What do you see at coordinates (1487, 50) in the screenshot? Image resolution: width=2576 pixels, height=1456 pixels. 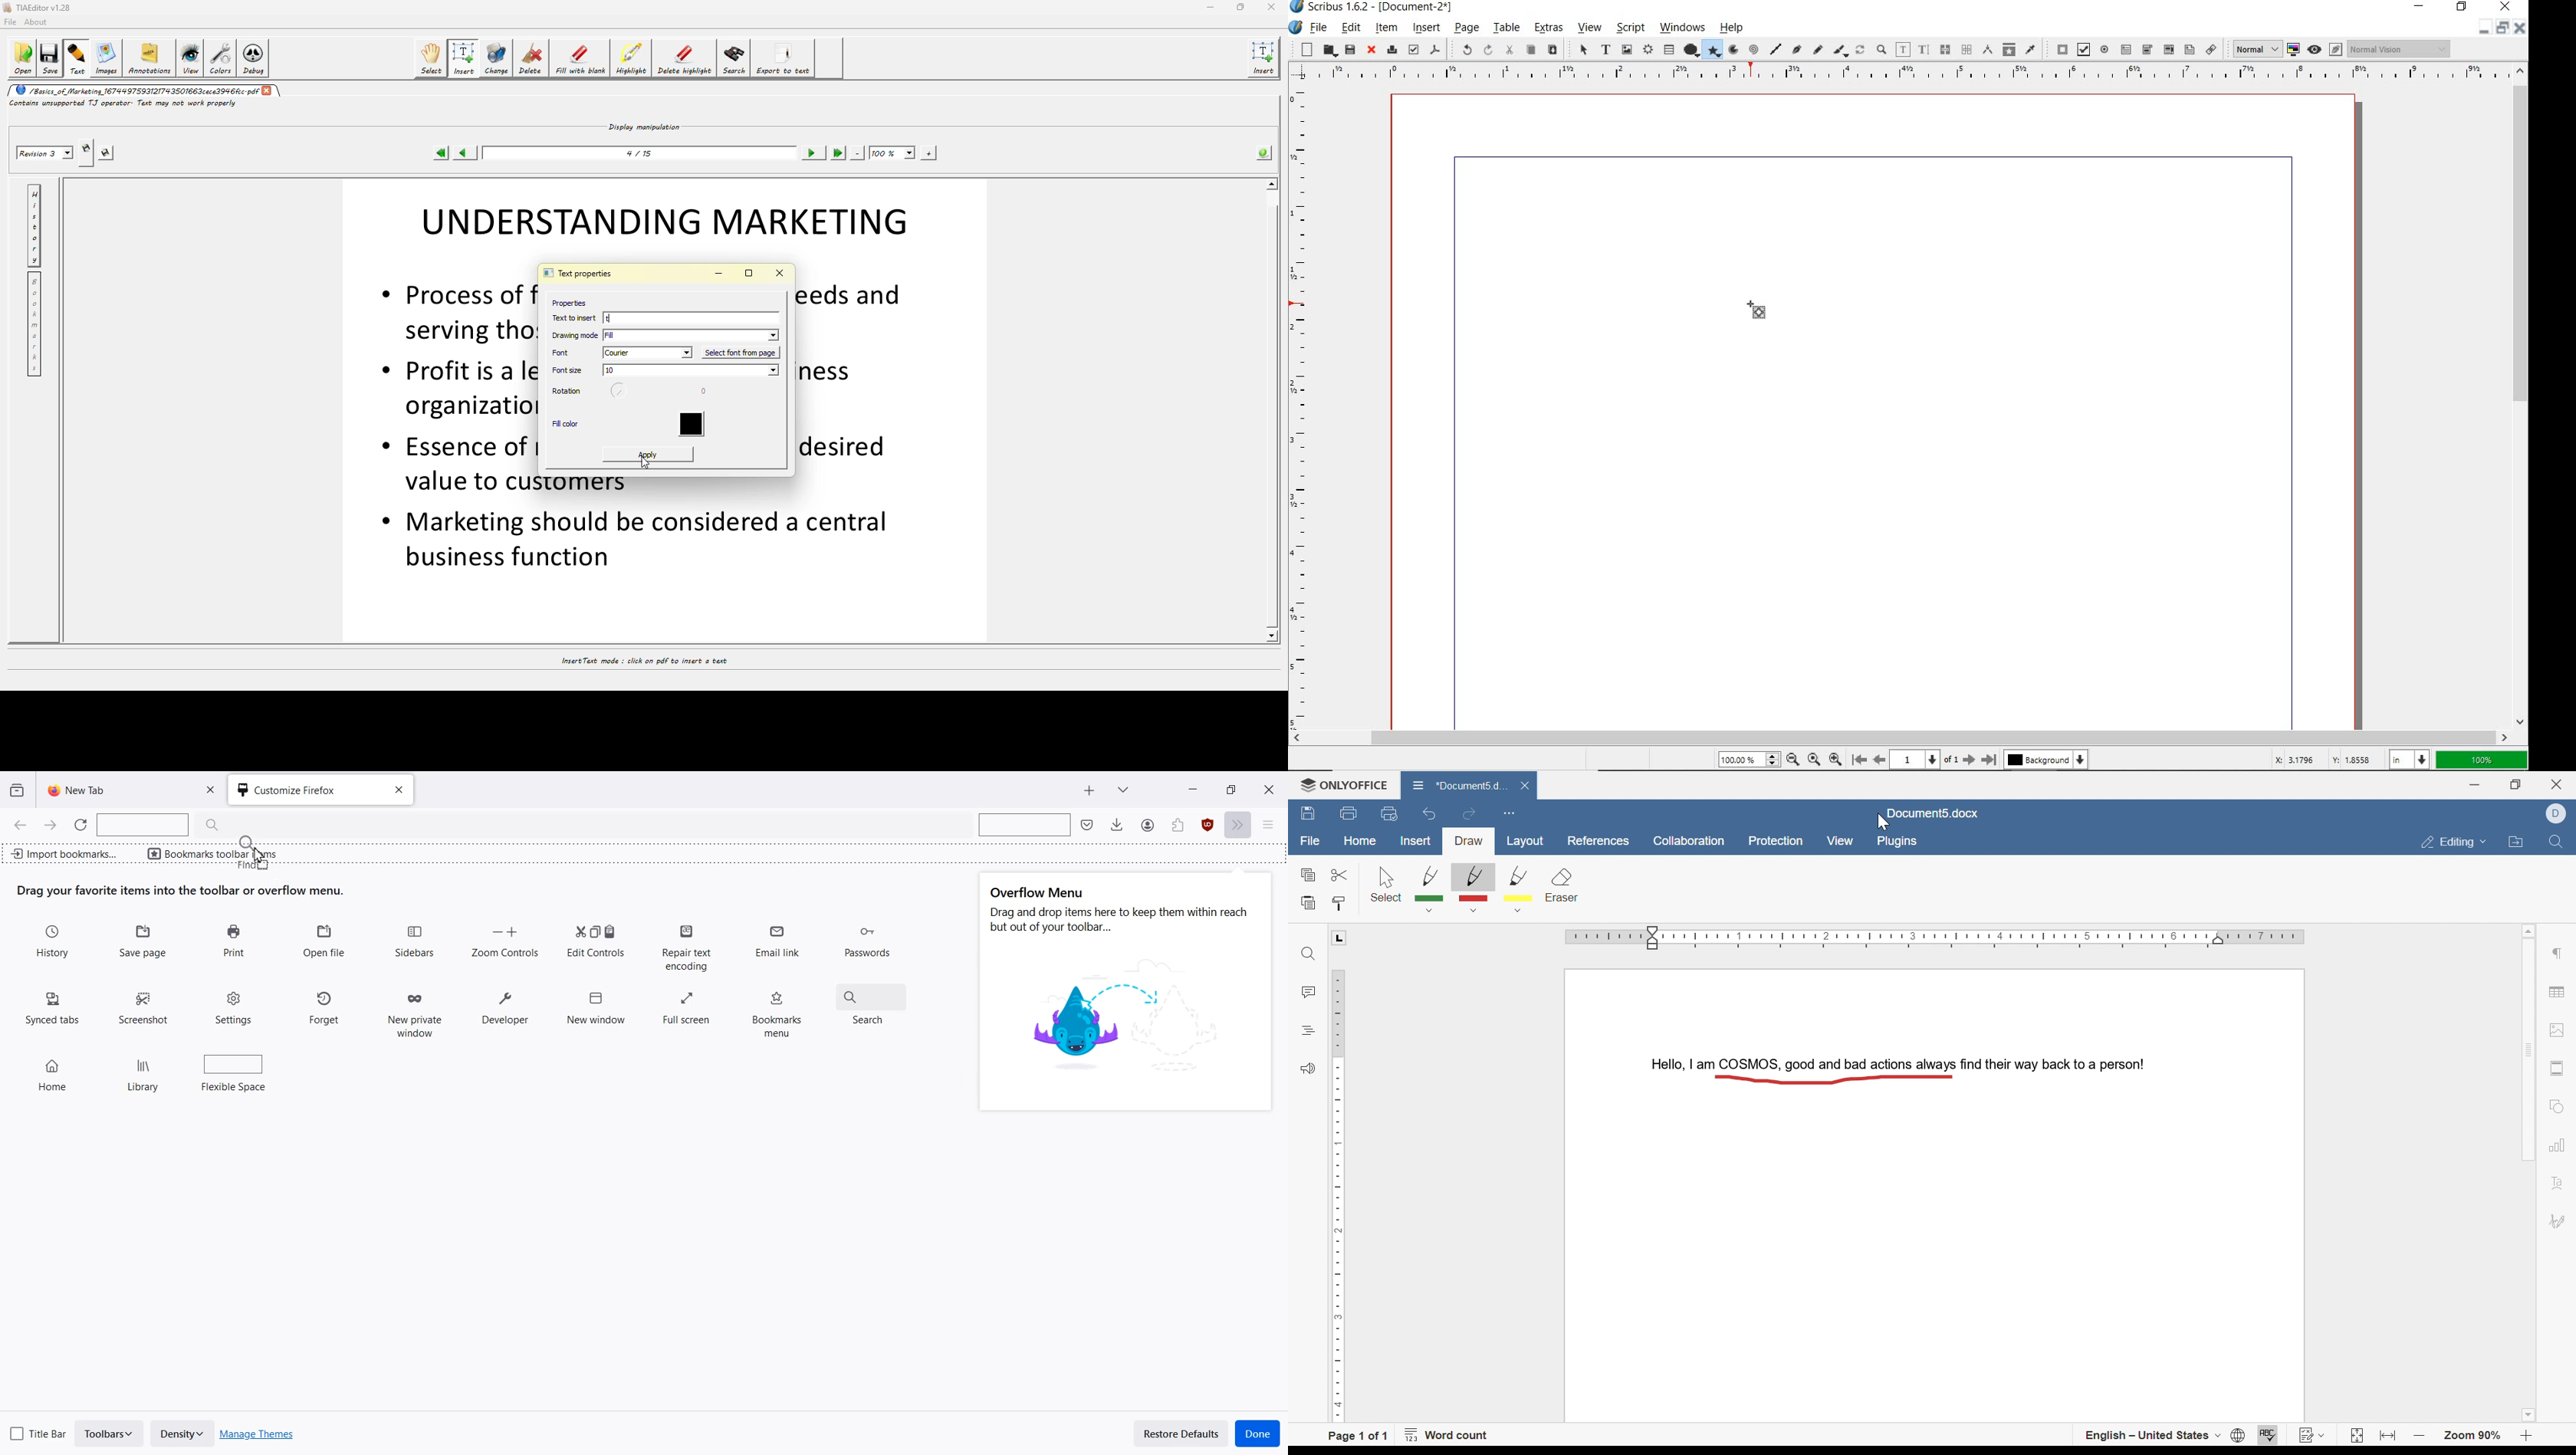 I see `redo` at bounding box center [1487, 50].